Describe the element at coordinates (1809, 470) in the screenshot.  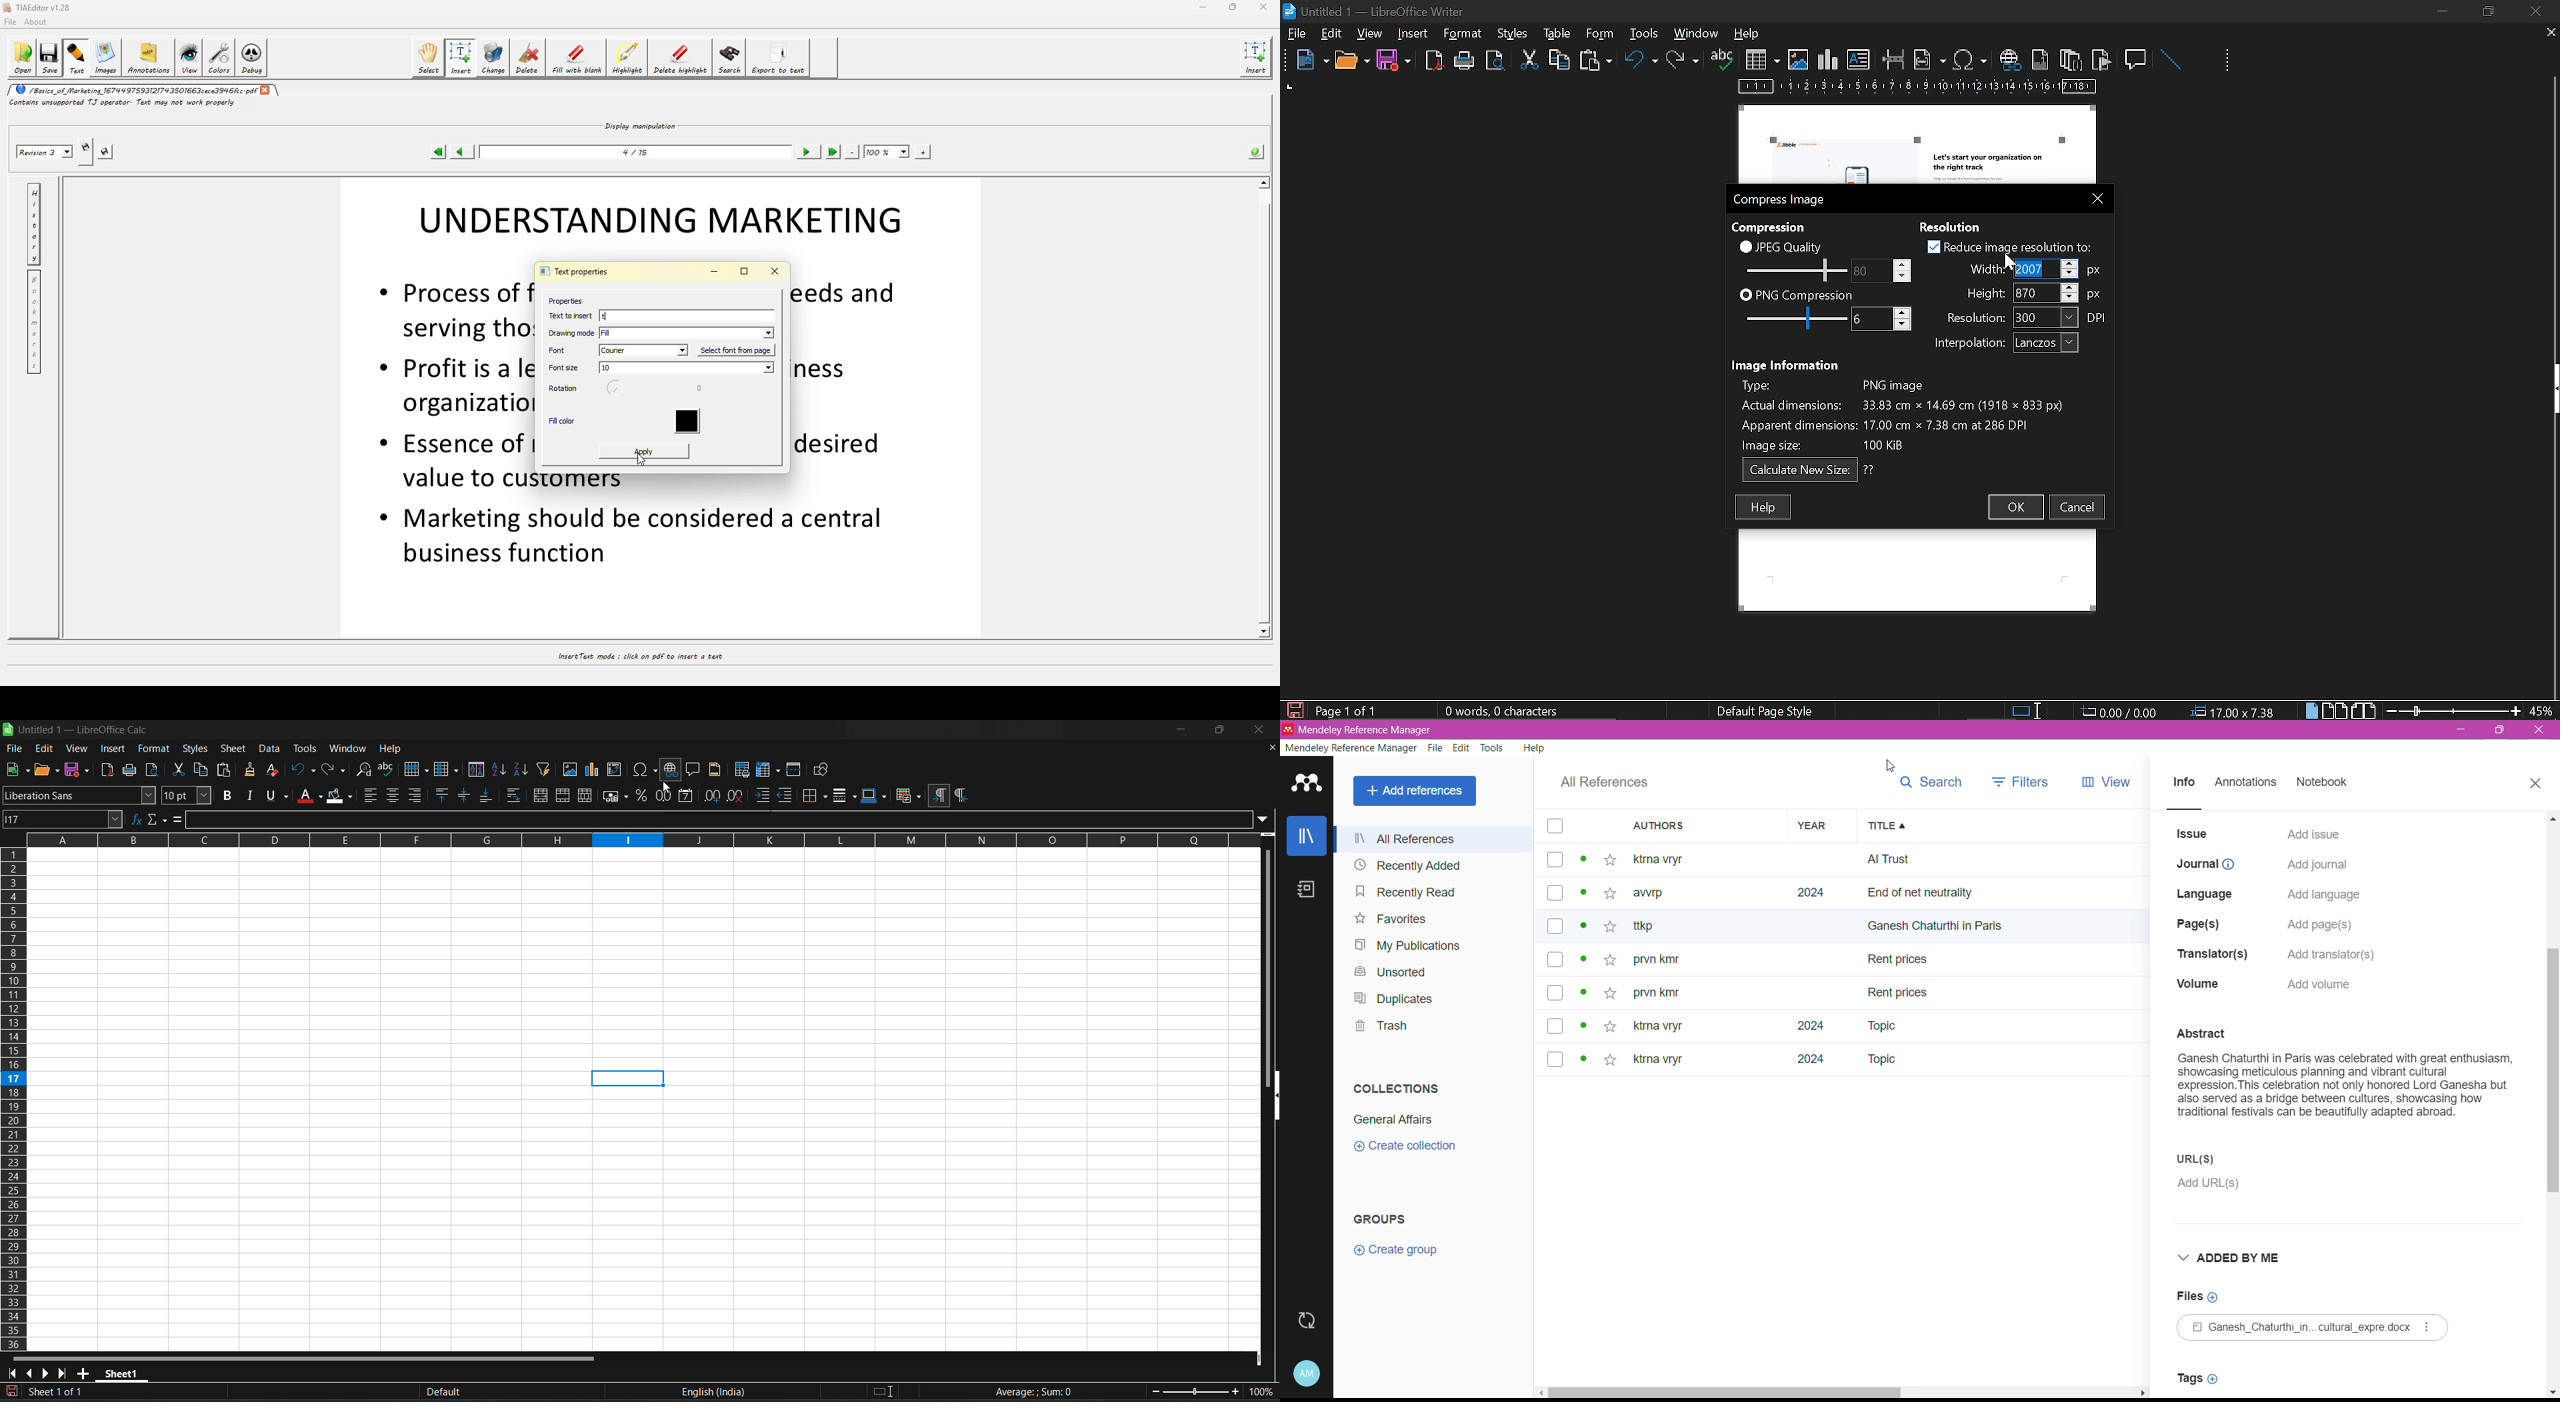
I see `calculate new size` at that location.